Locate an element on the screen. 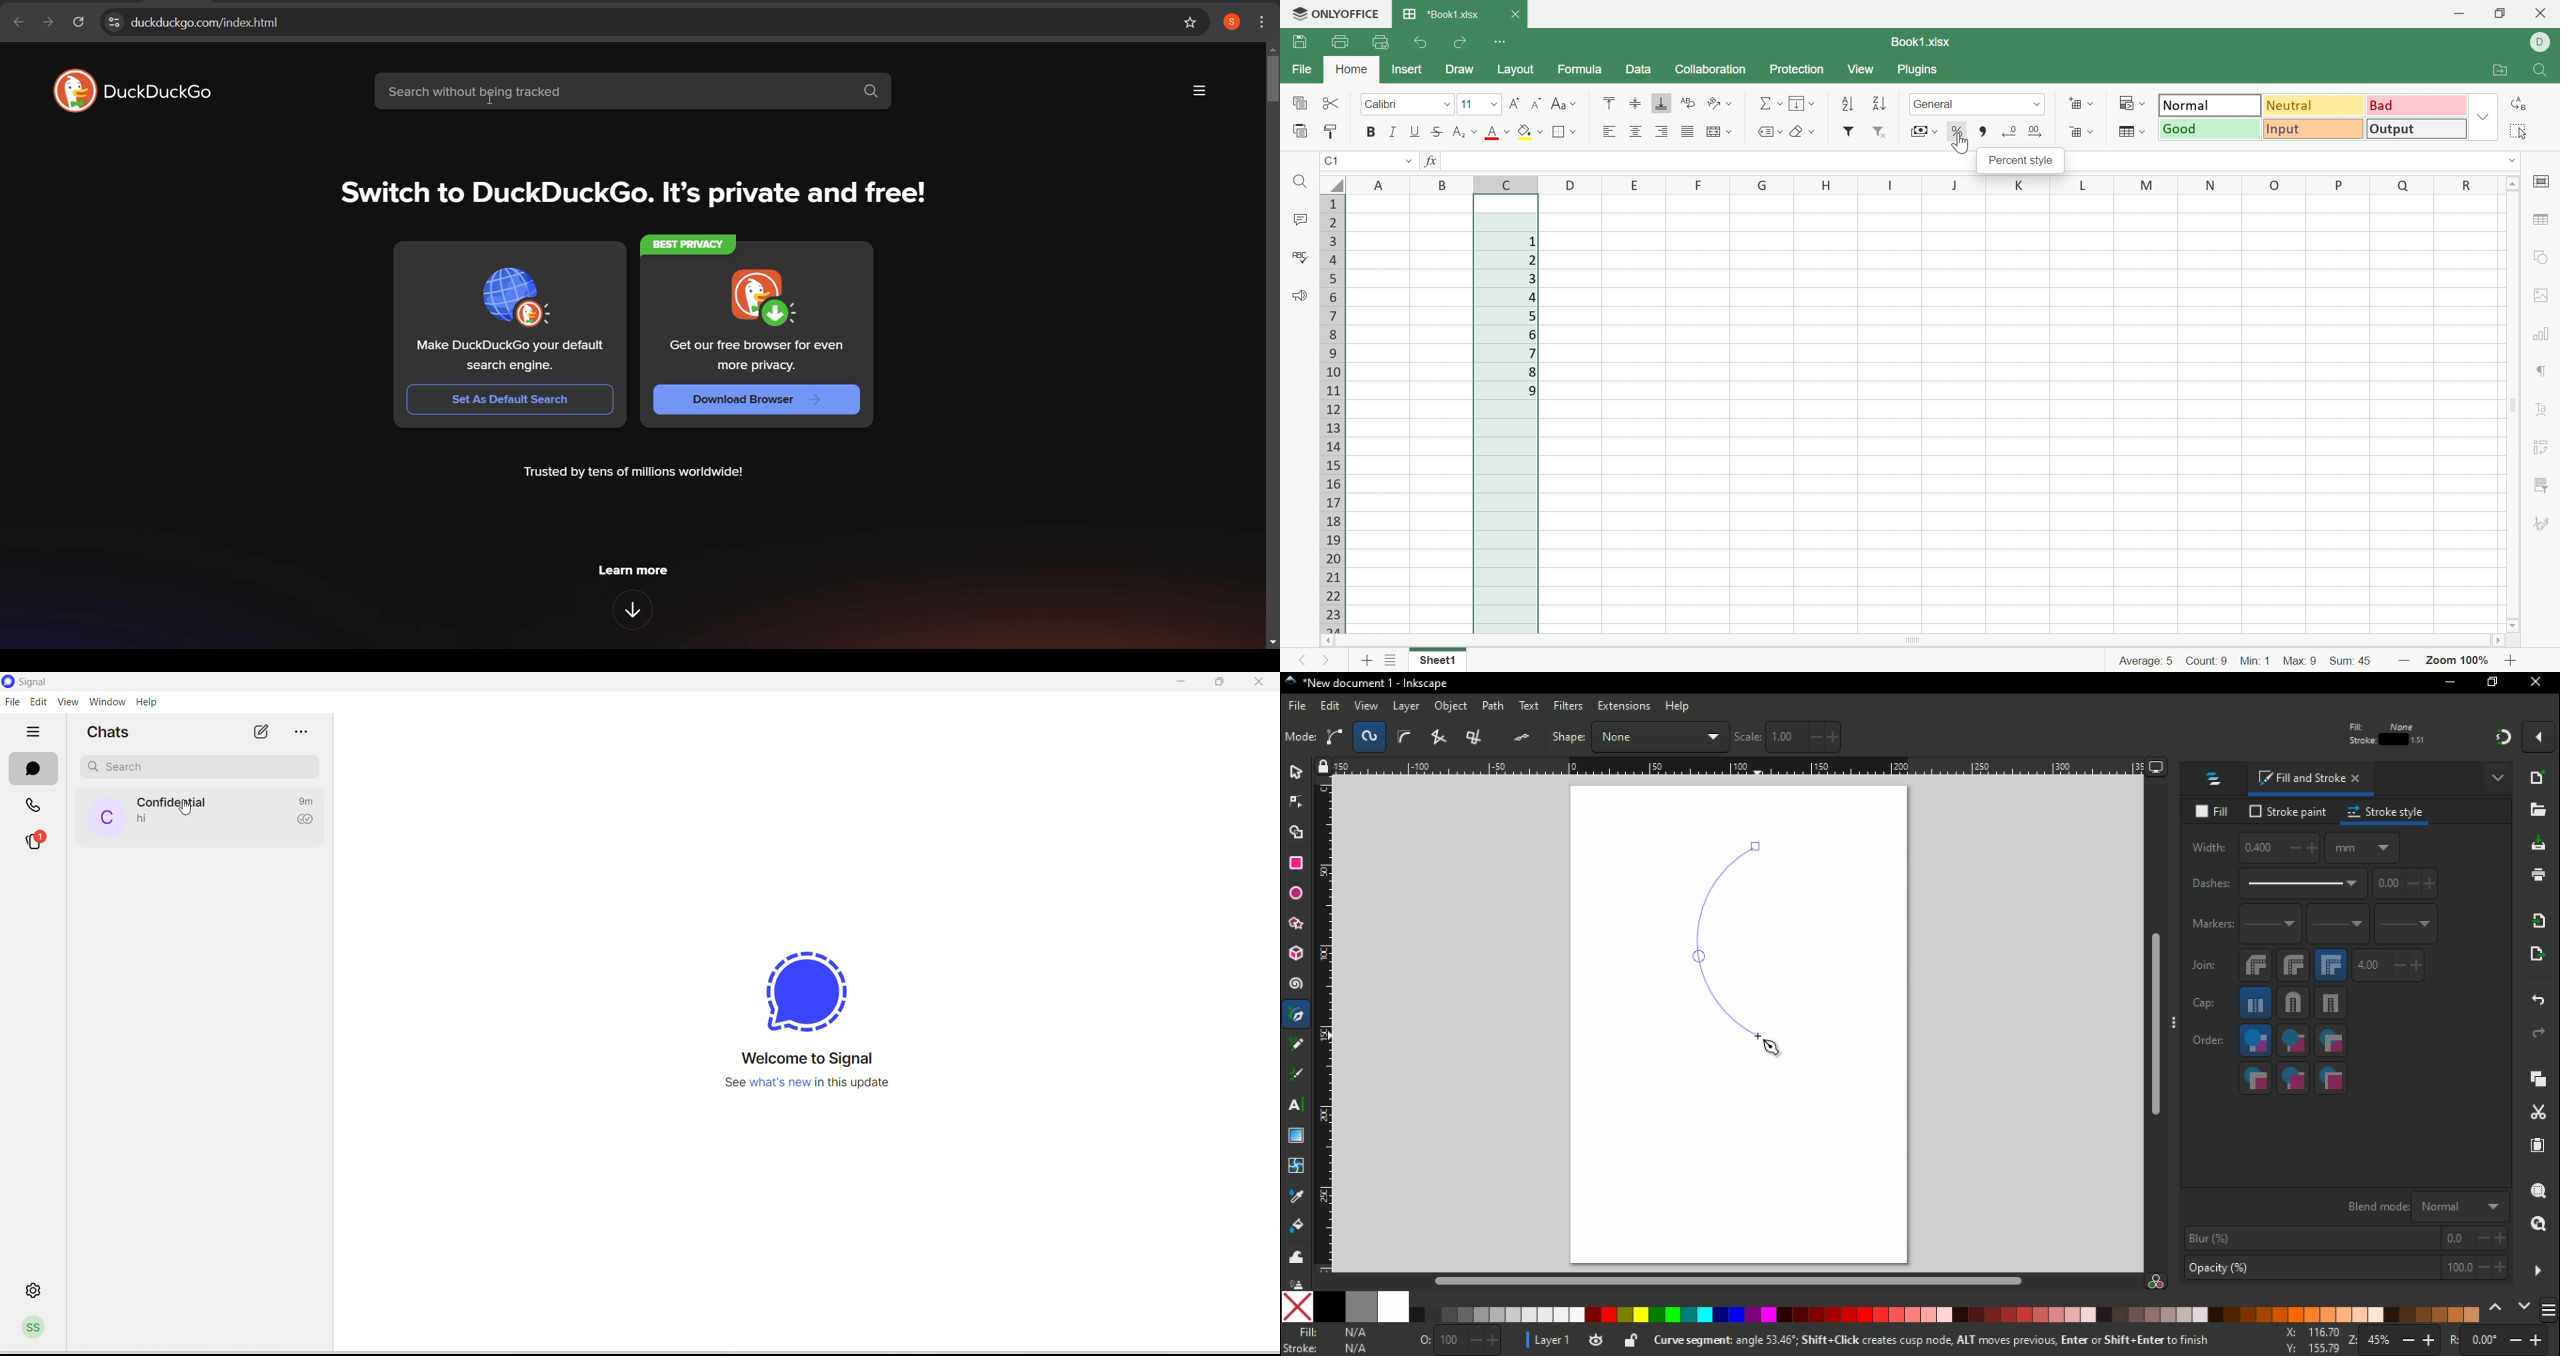 The height and width of the screenshot is (1372, 2576). Save is located at coordinates (1301, 44).